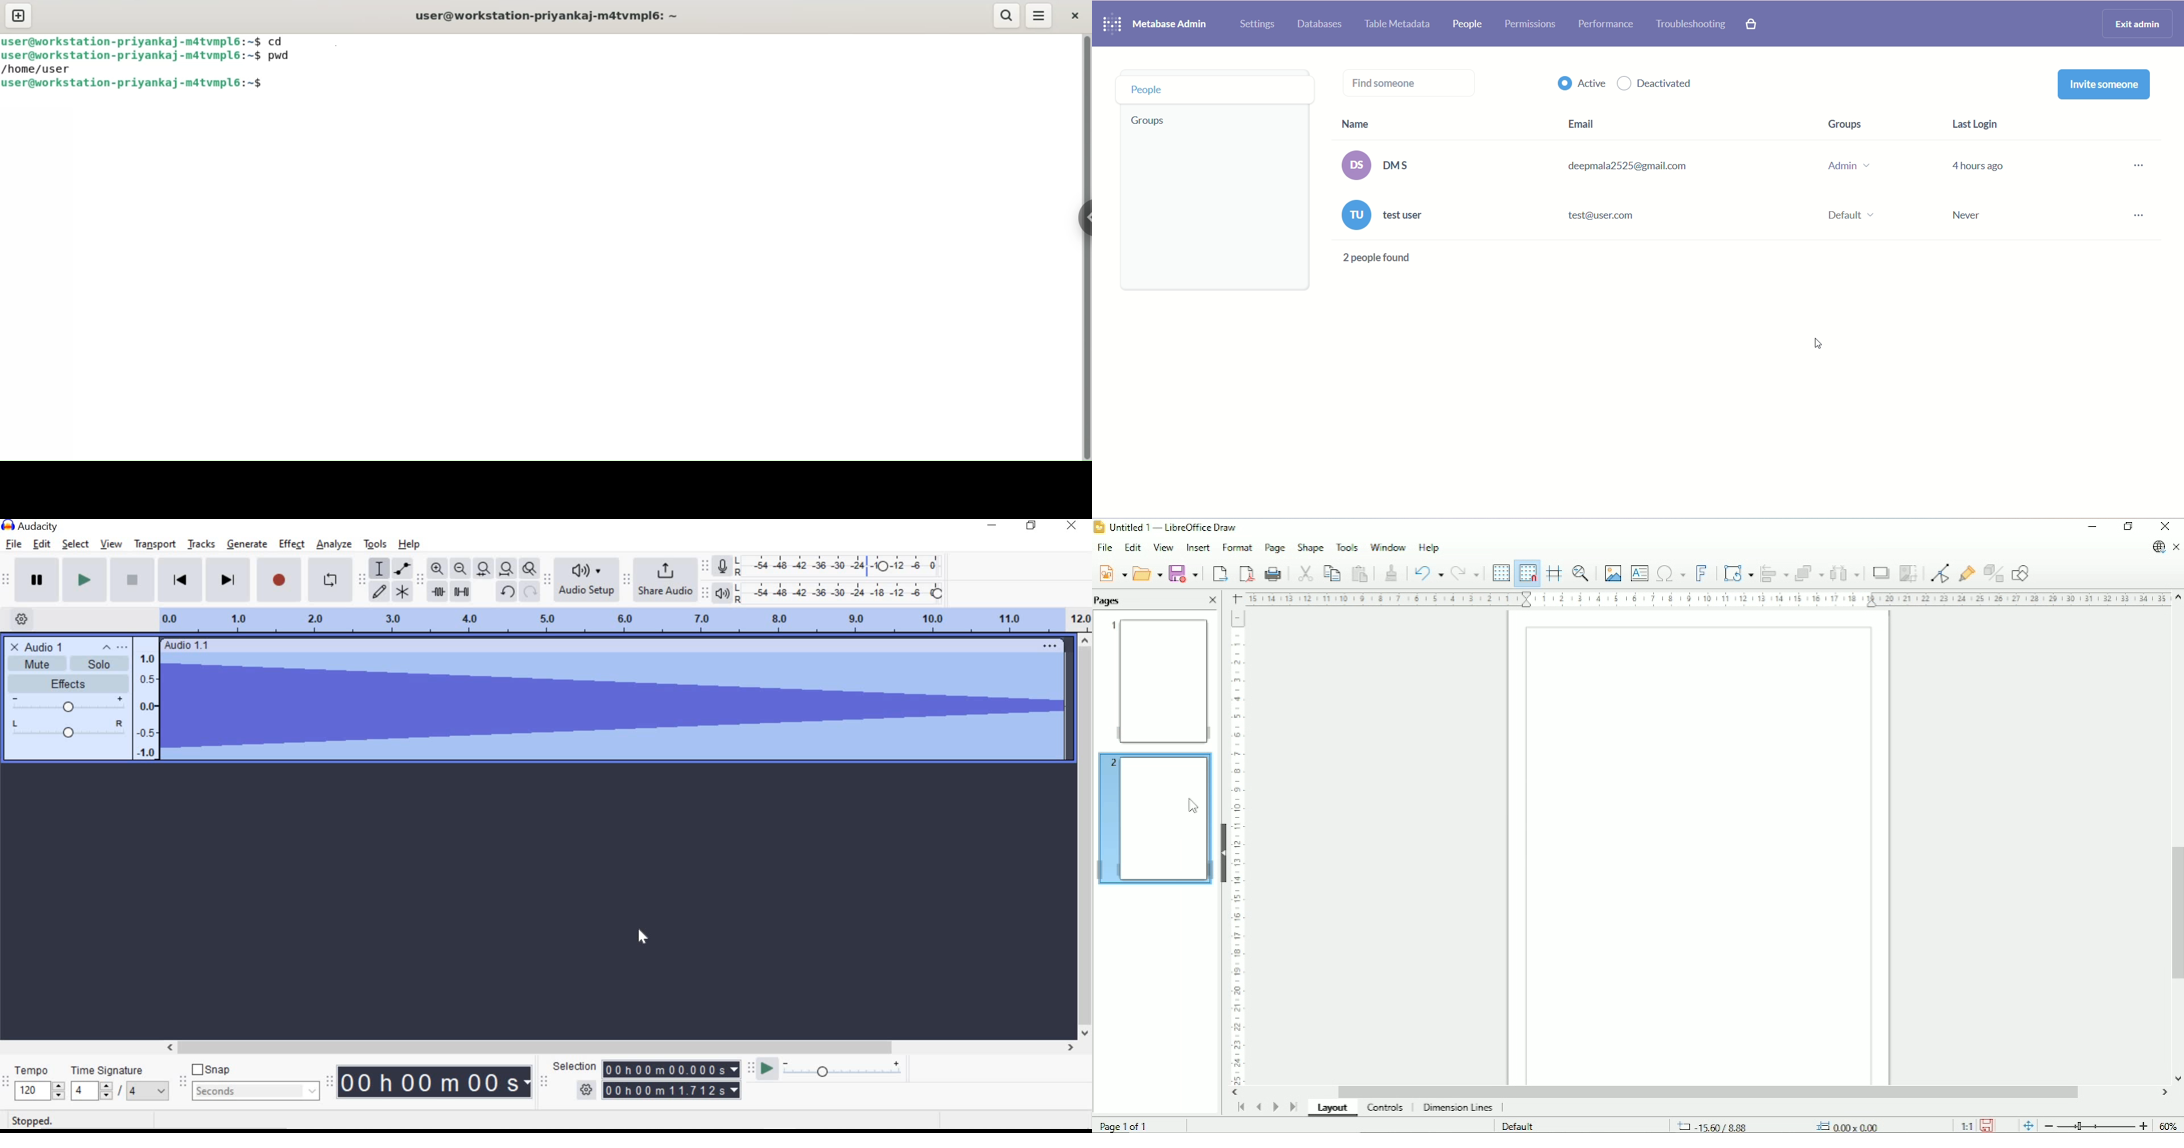  What do you see at coordinates (1103, 548) in the screenshot?
I see `File` at bounding box center [1103, 548].